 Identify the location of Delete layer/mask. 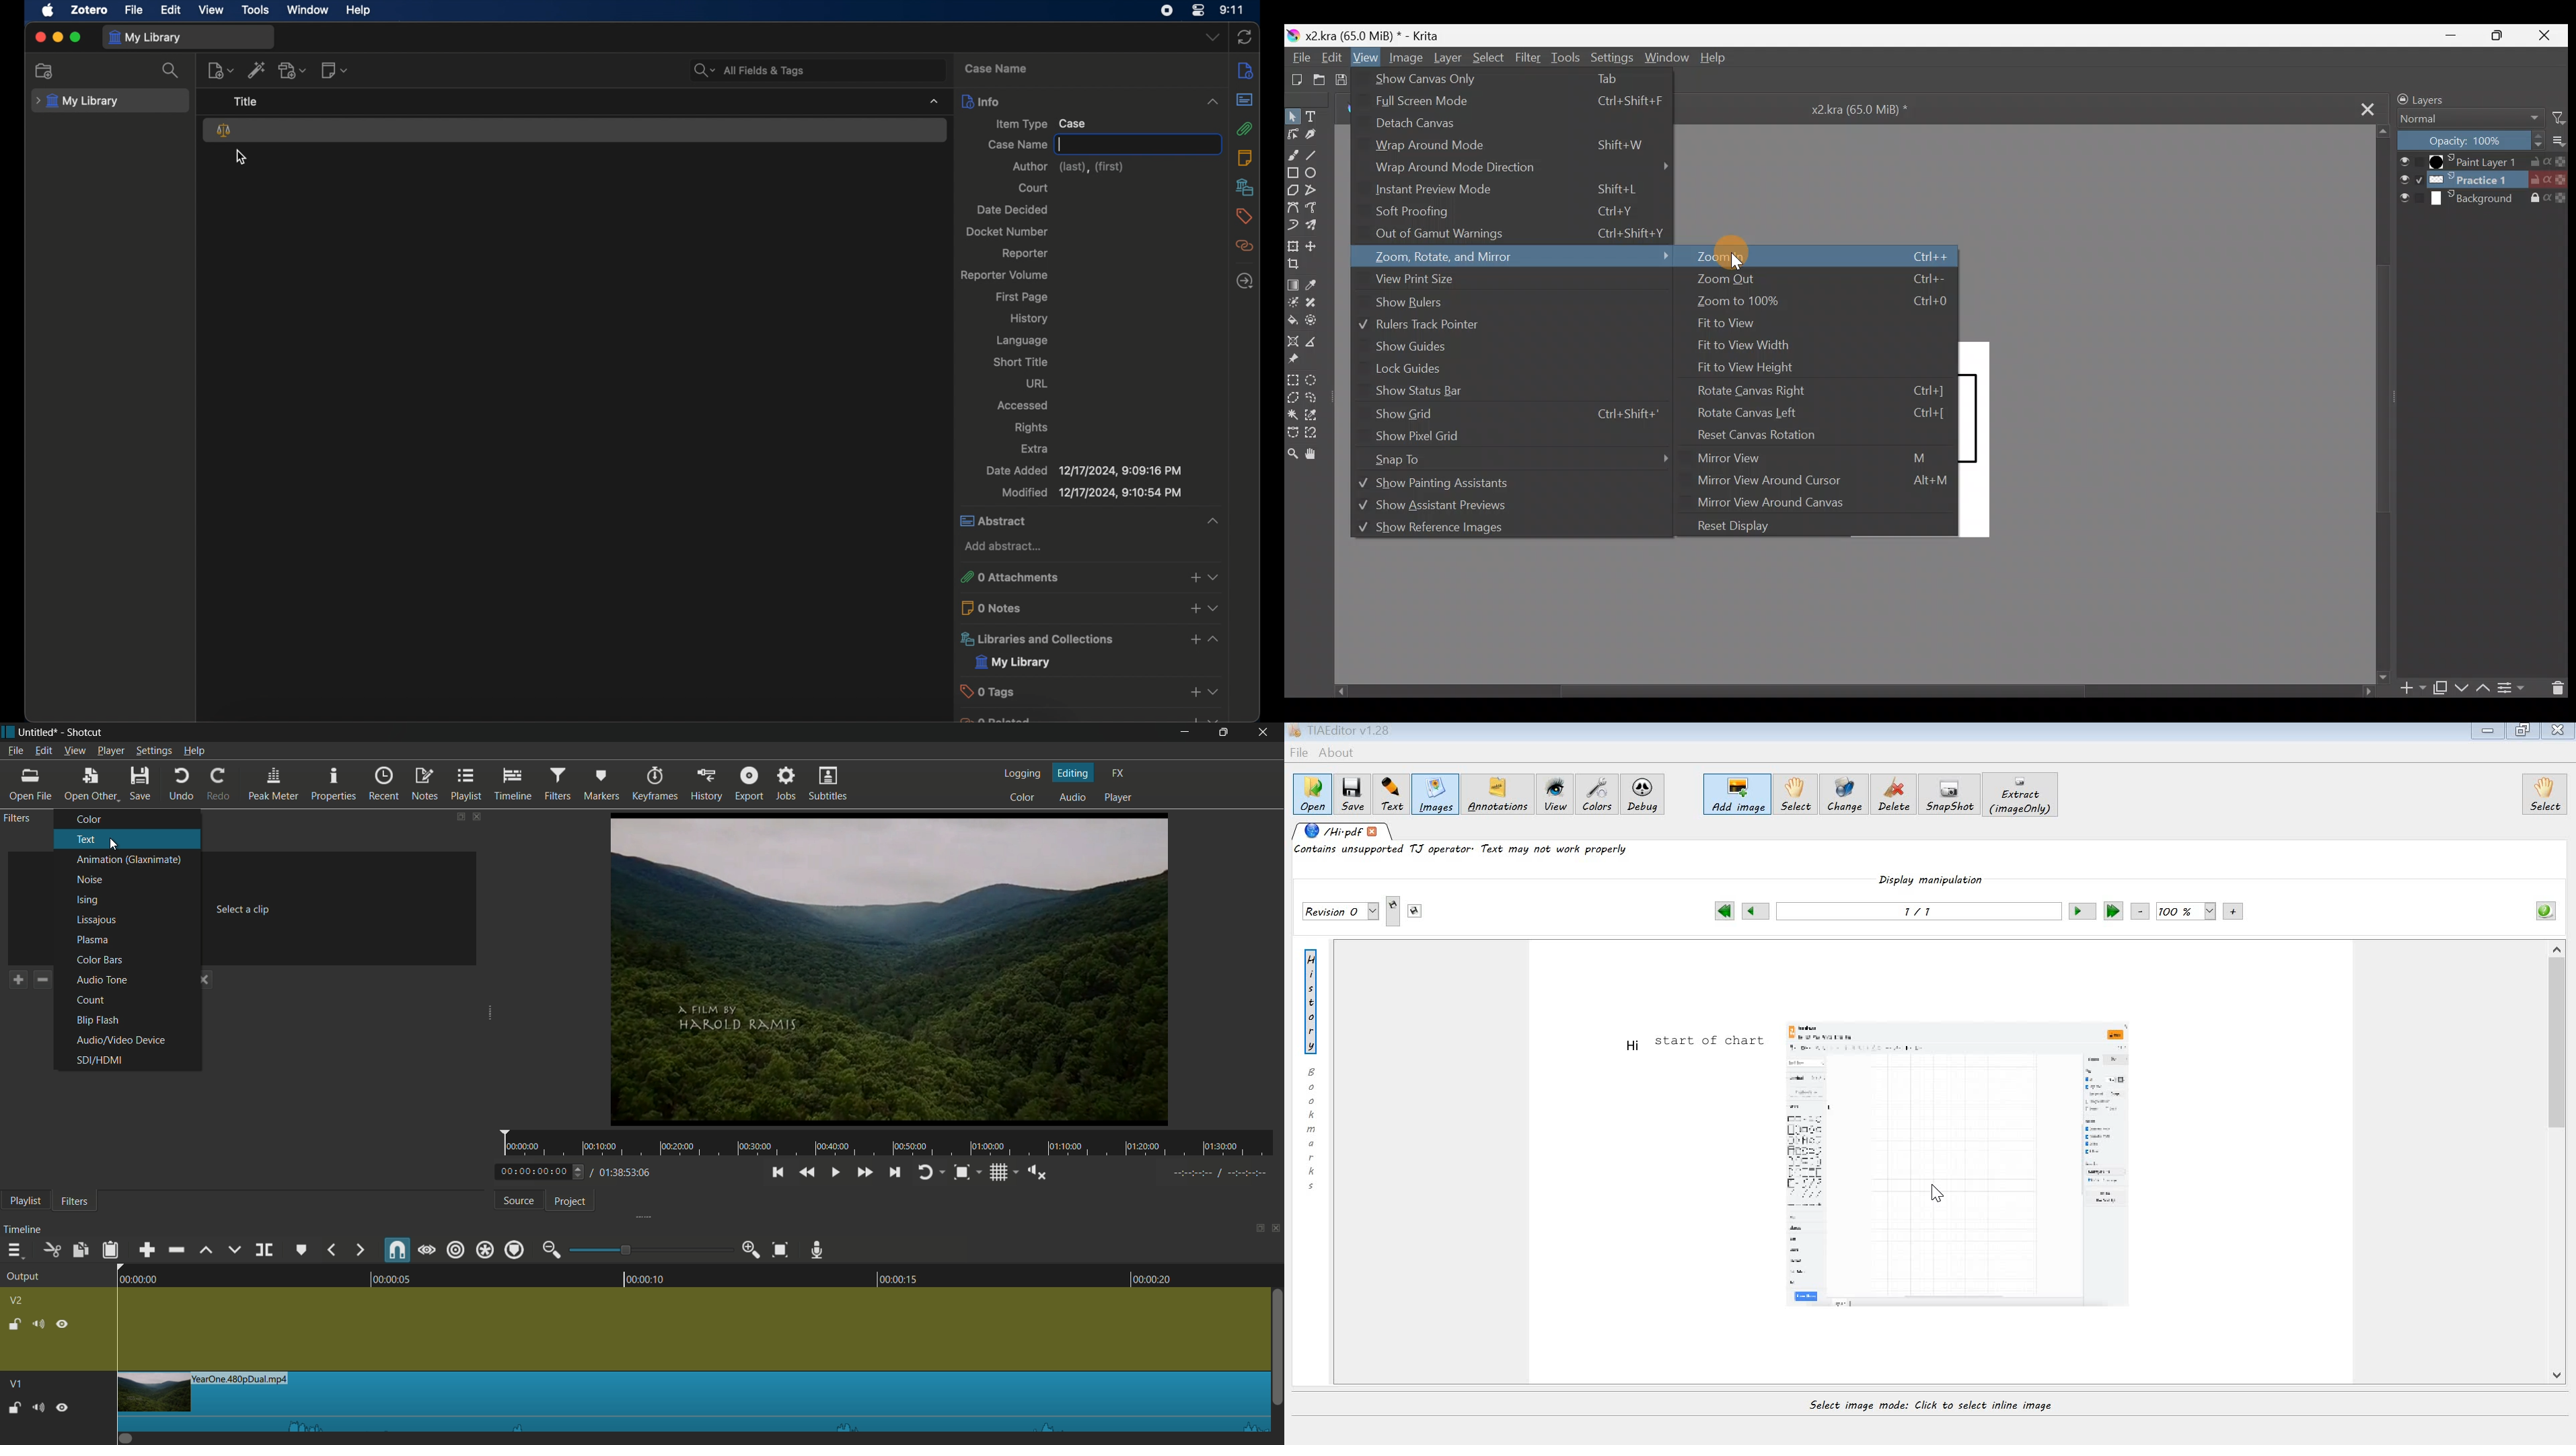
(2558, 688).